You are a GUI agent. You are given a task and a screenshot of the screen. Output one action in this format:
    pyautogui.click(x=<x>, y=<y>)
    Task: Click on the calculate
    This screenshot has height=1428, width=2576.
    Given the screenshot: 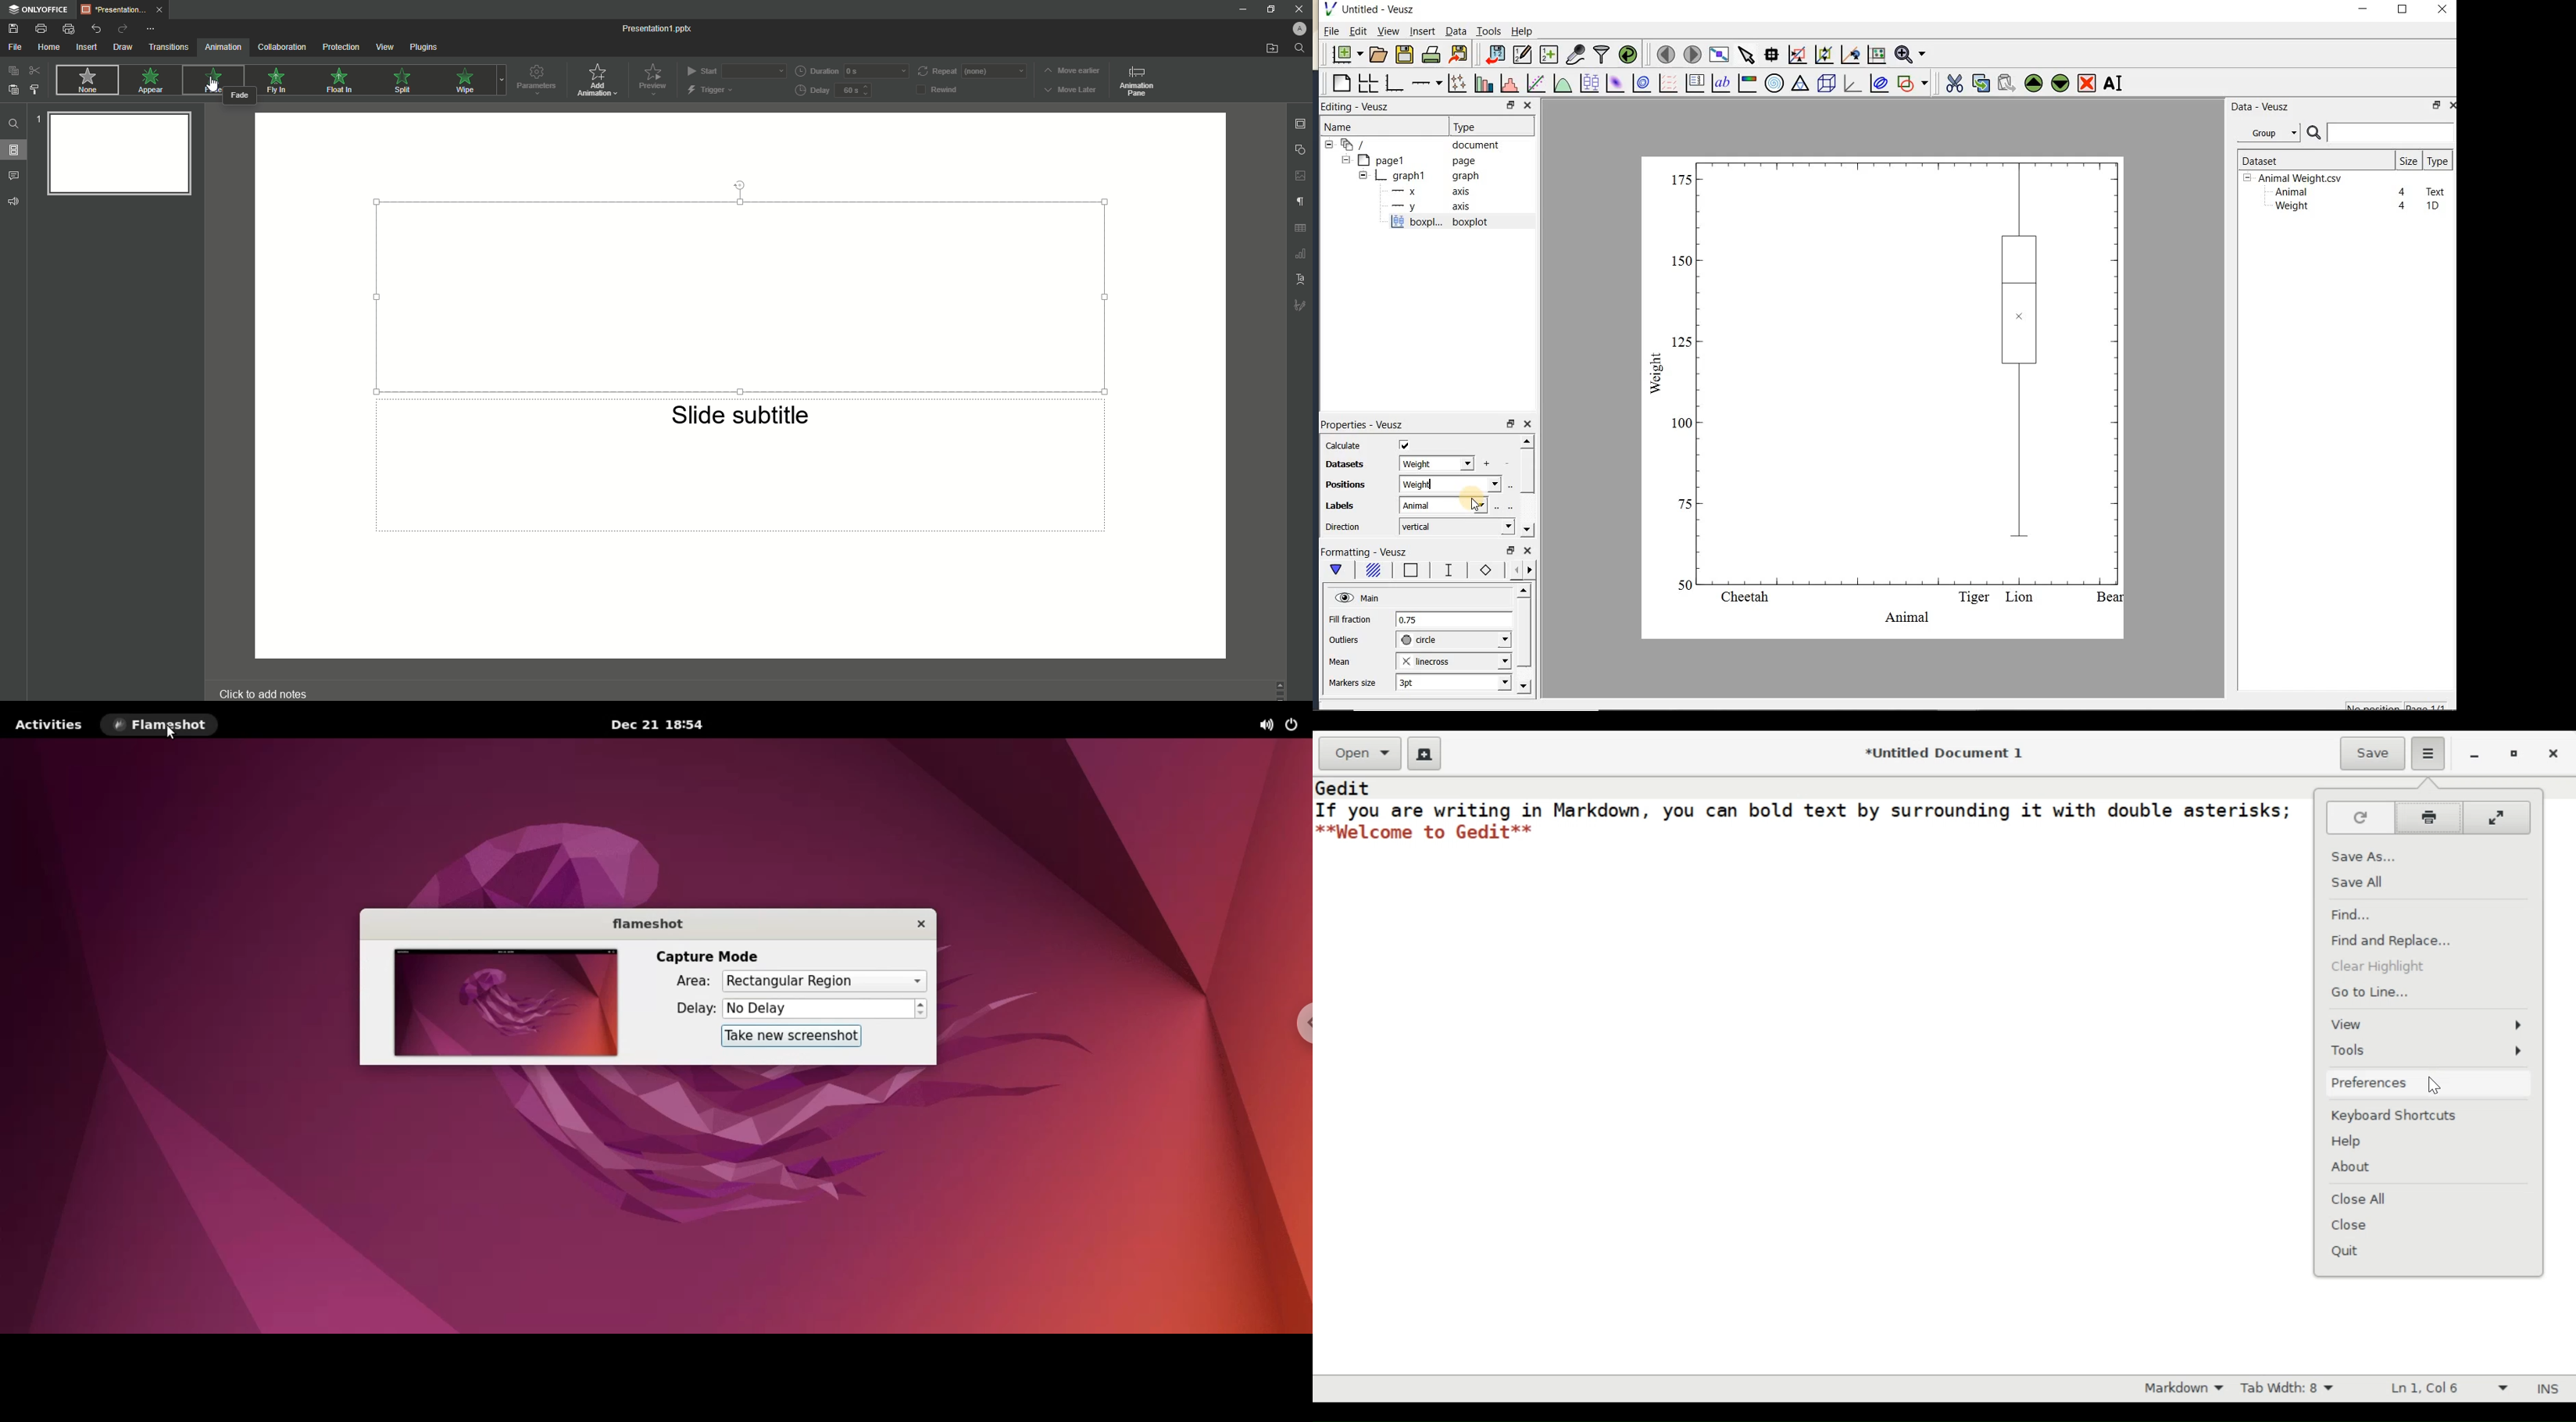 What is the action you would take?
    pyautogui.click(x=1345, y=447)
    